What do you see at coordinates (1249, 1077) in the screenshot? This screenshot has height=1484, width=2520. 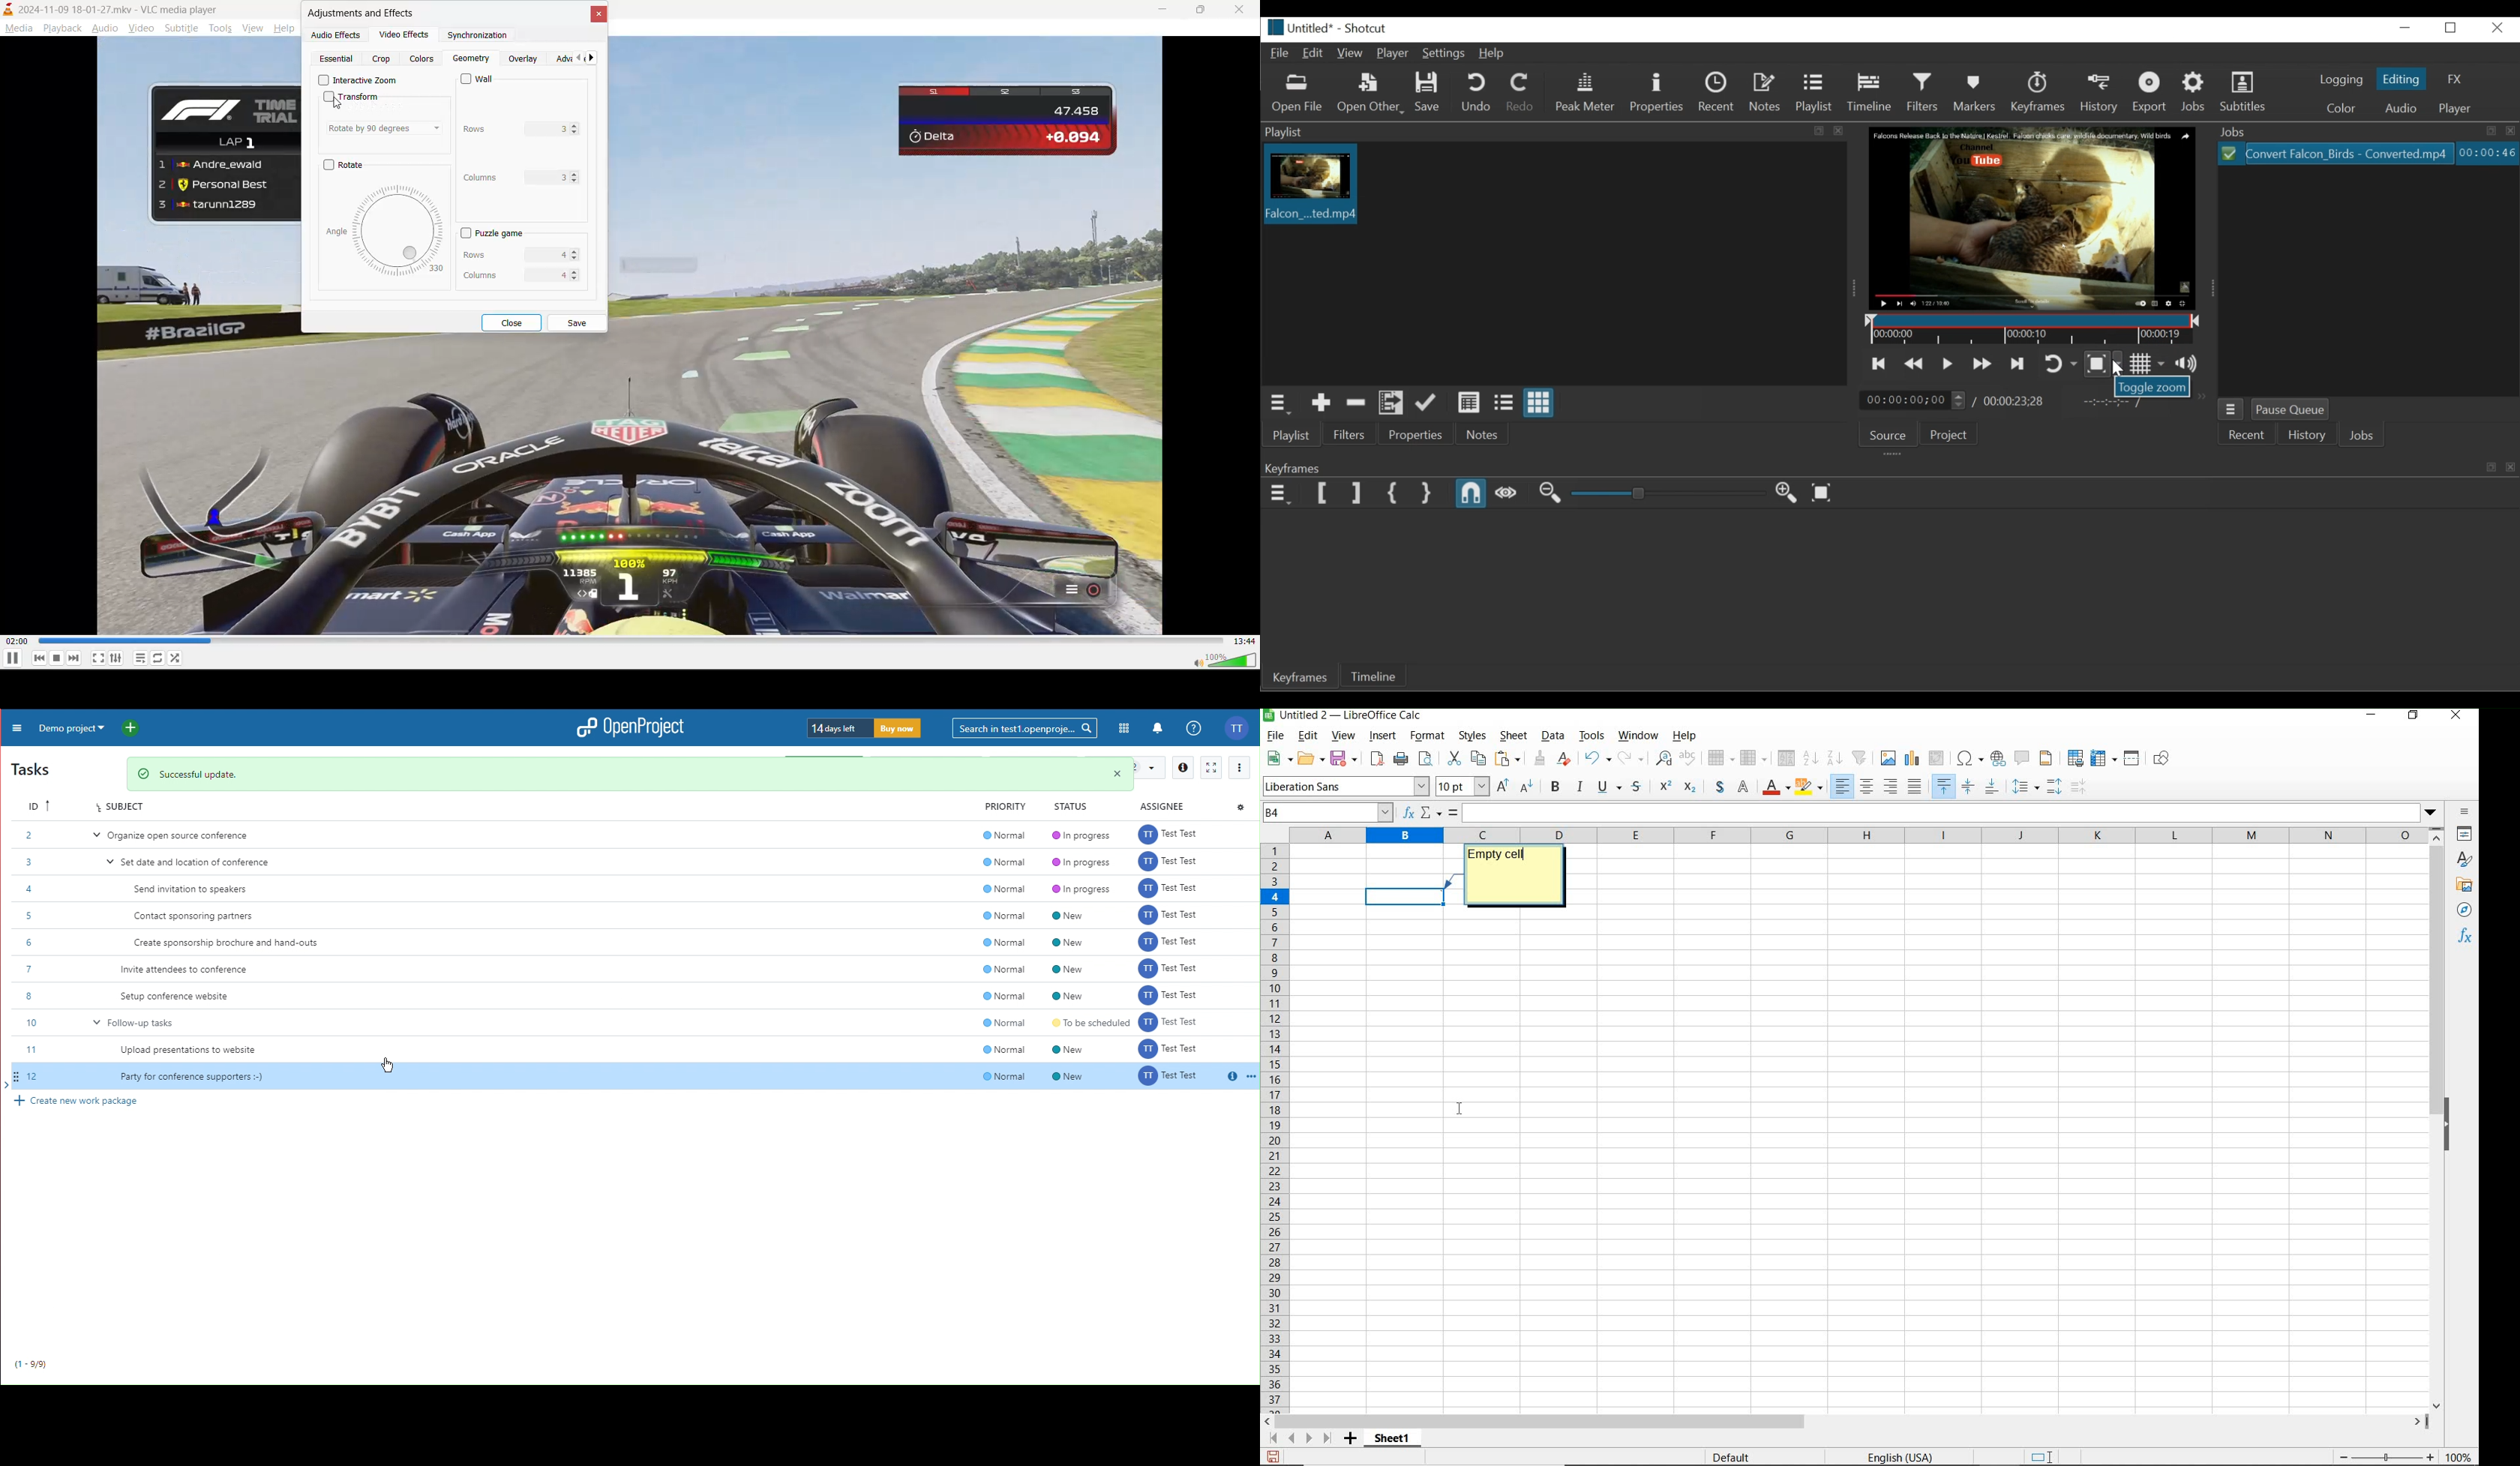 I see `option` at bounding box center [1249, 1077].